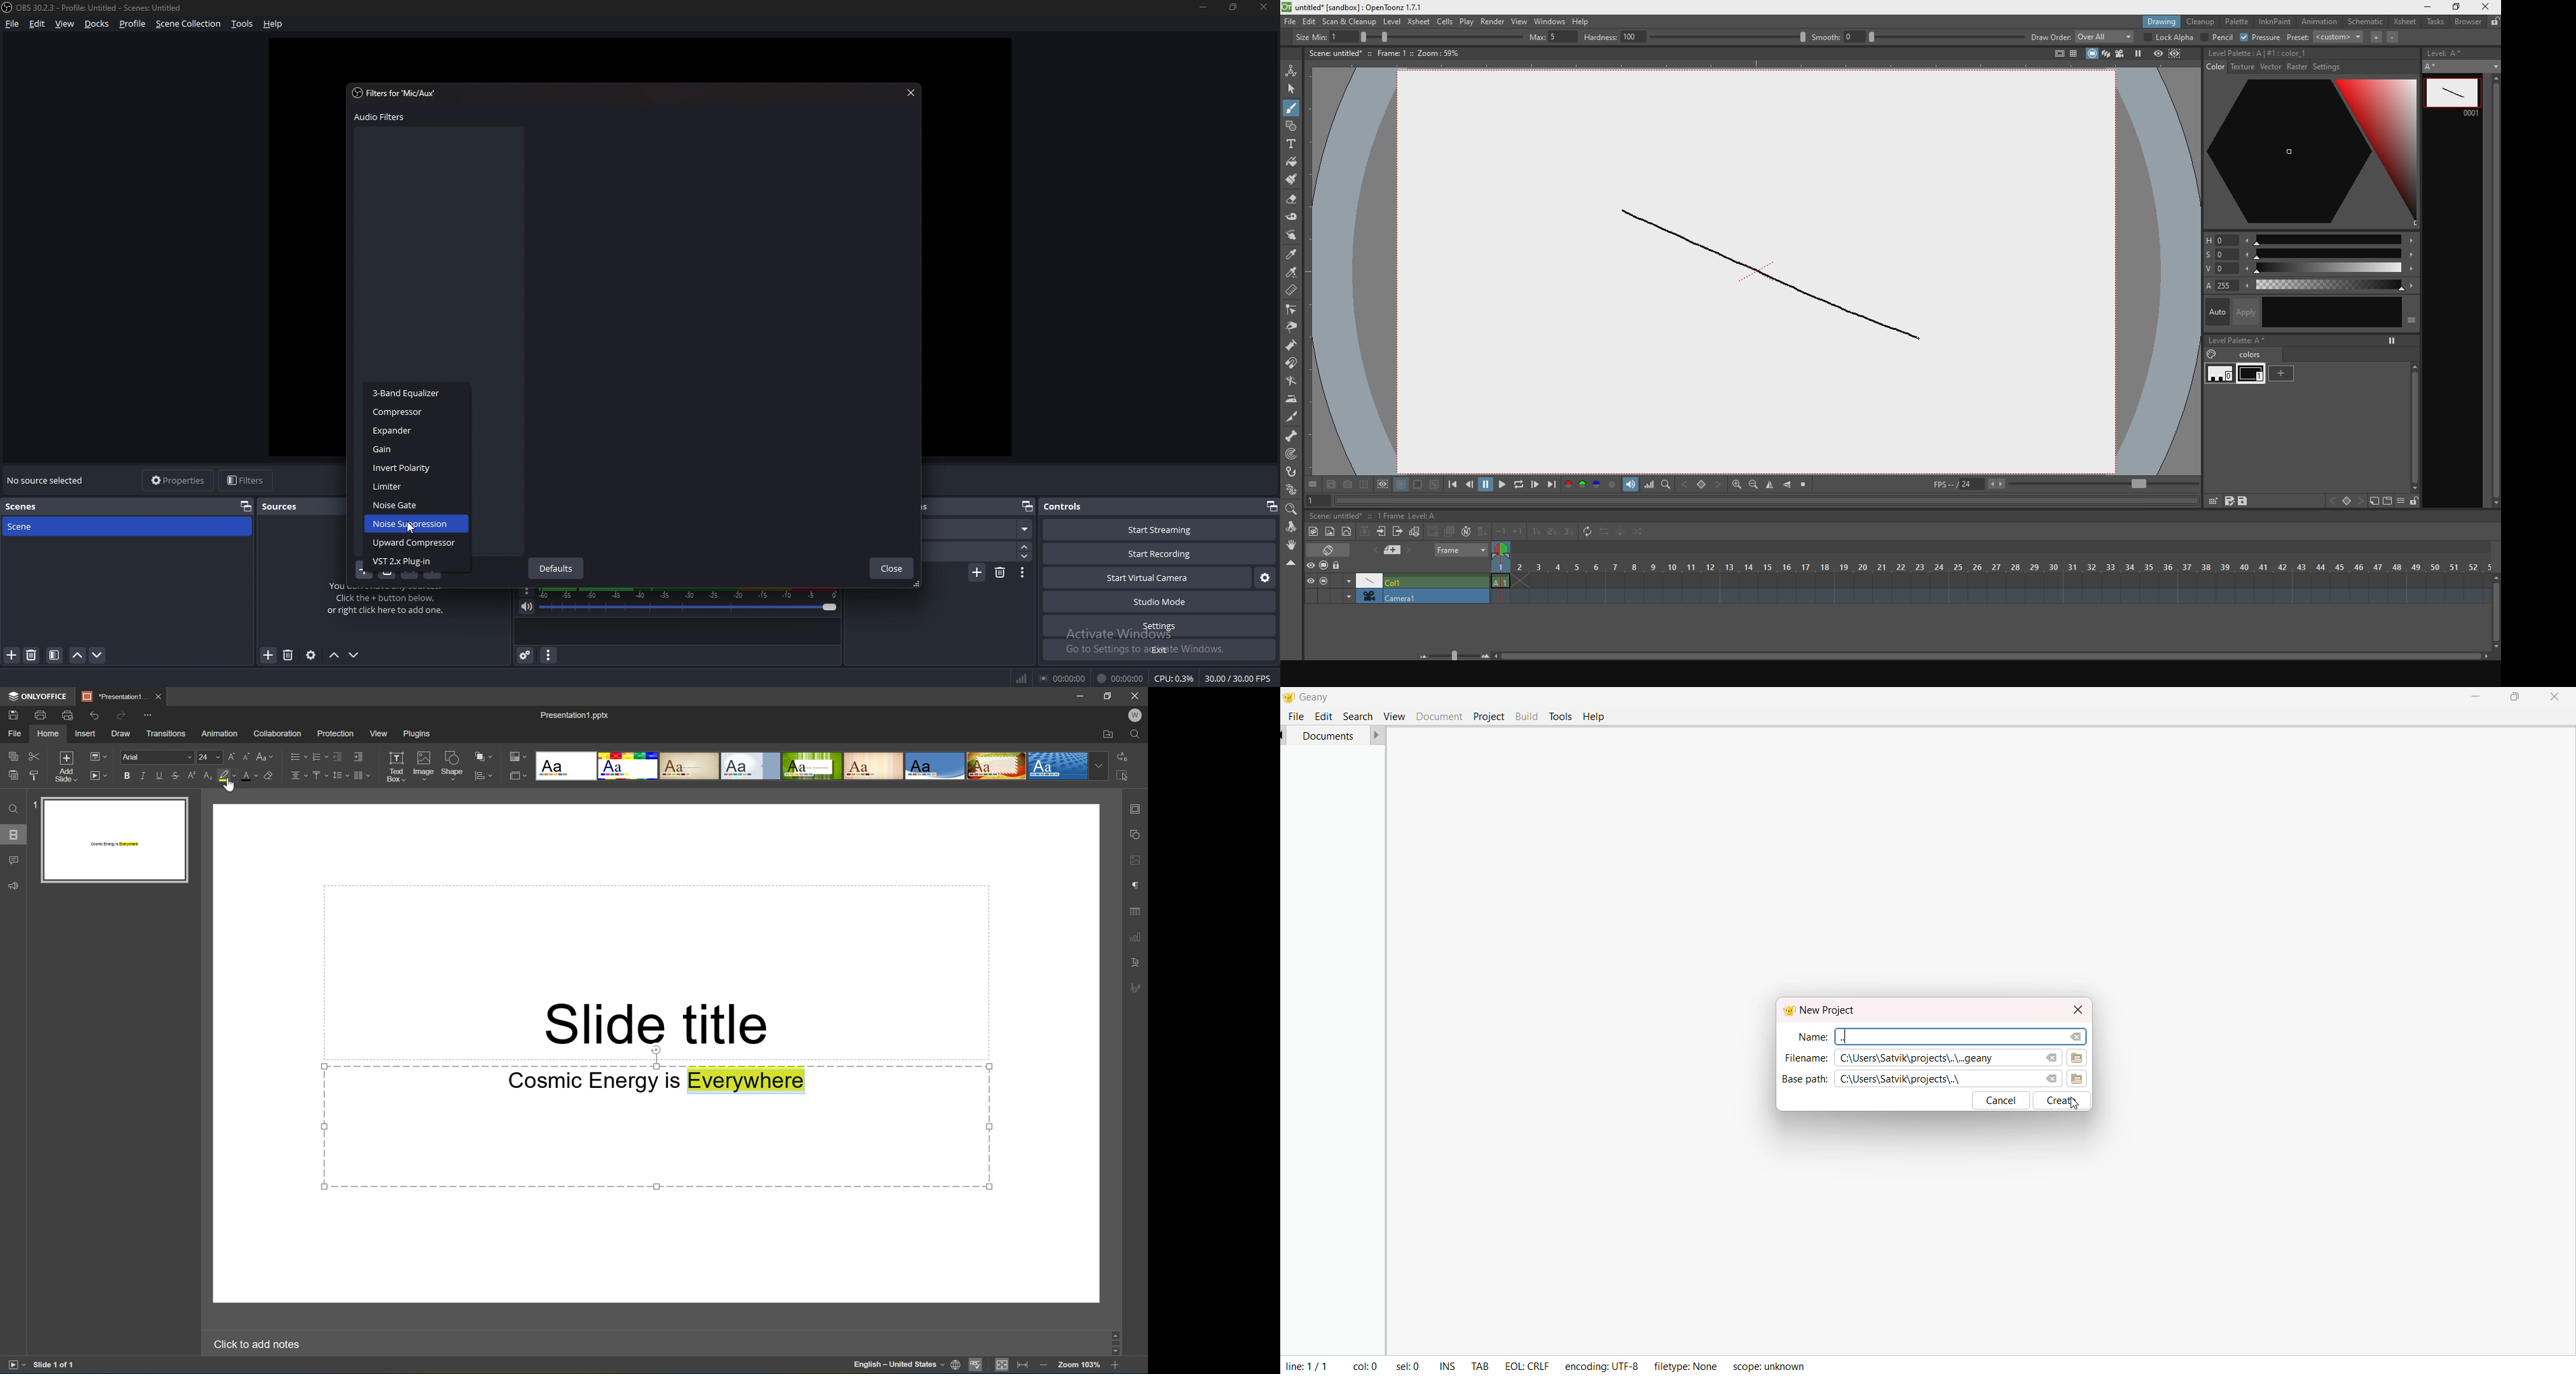 The height and width of the screenshot is (1400, 2576). What do you see at coordinates (55, 1366) in the screenshot?
I see `Slide 1 of 1` at bounding box center [55, 1366].